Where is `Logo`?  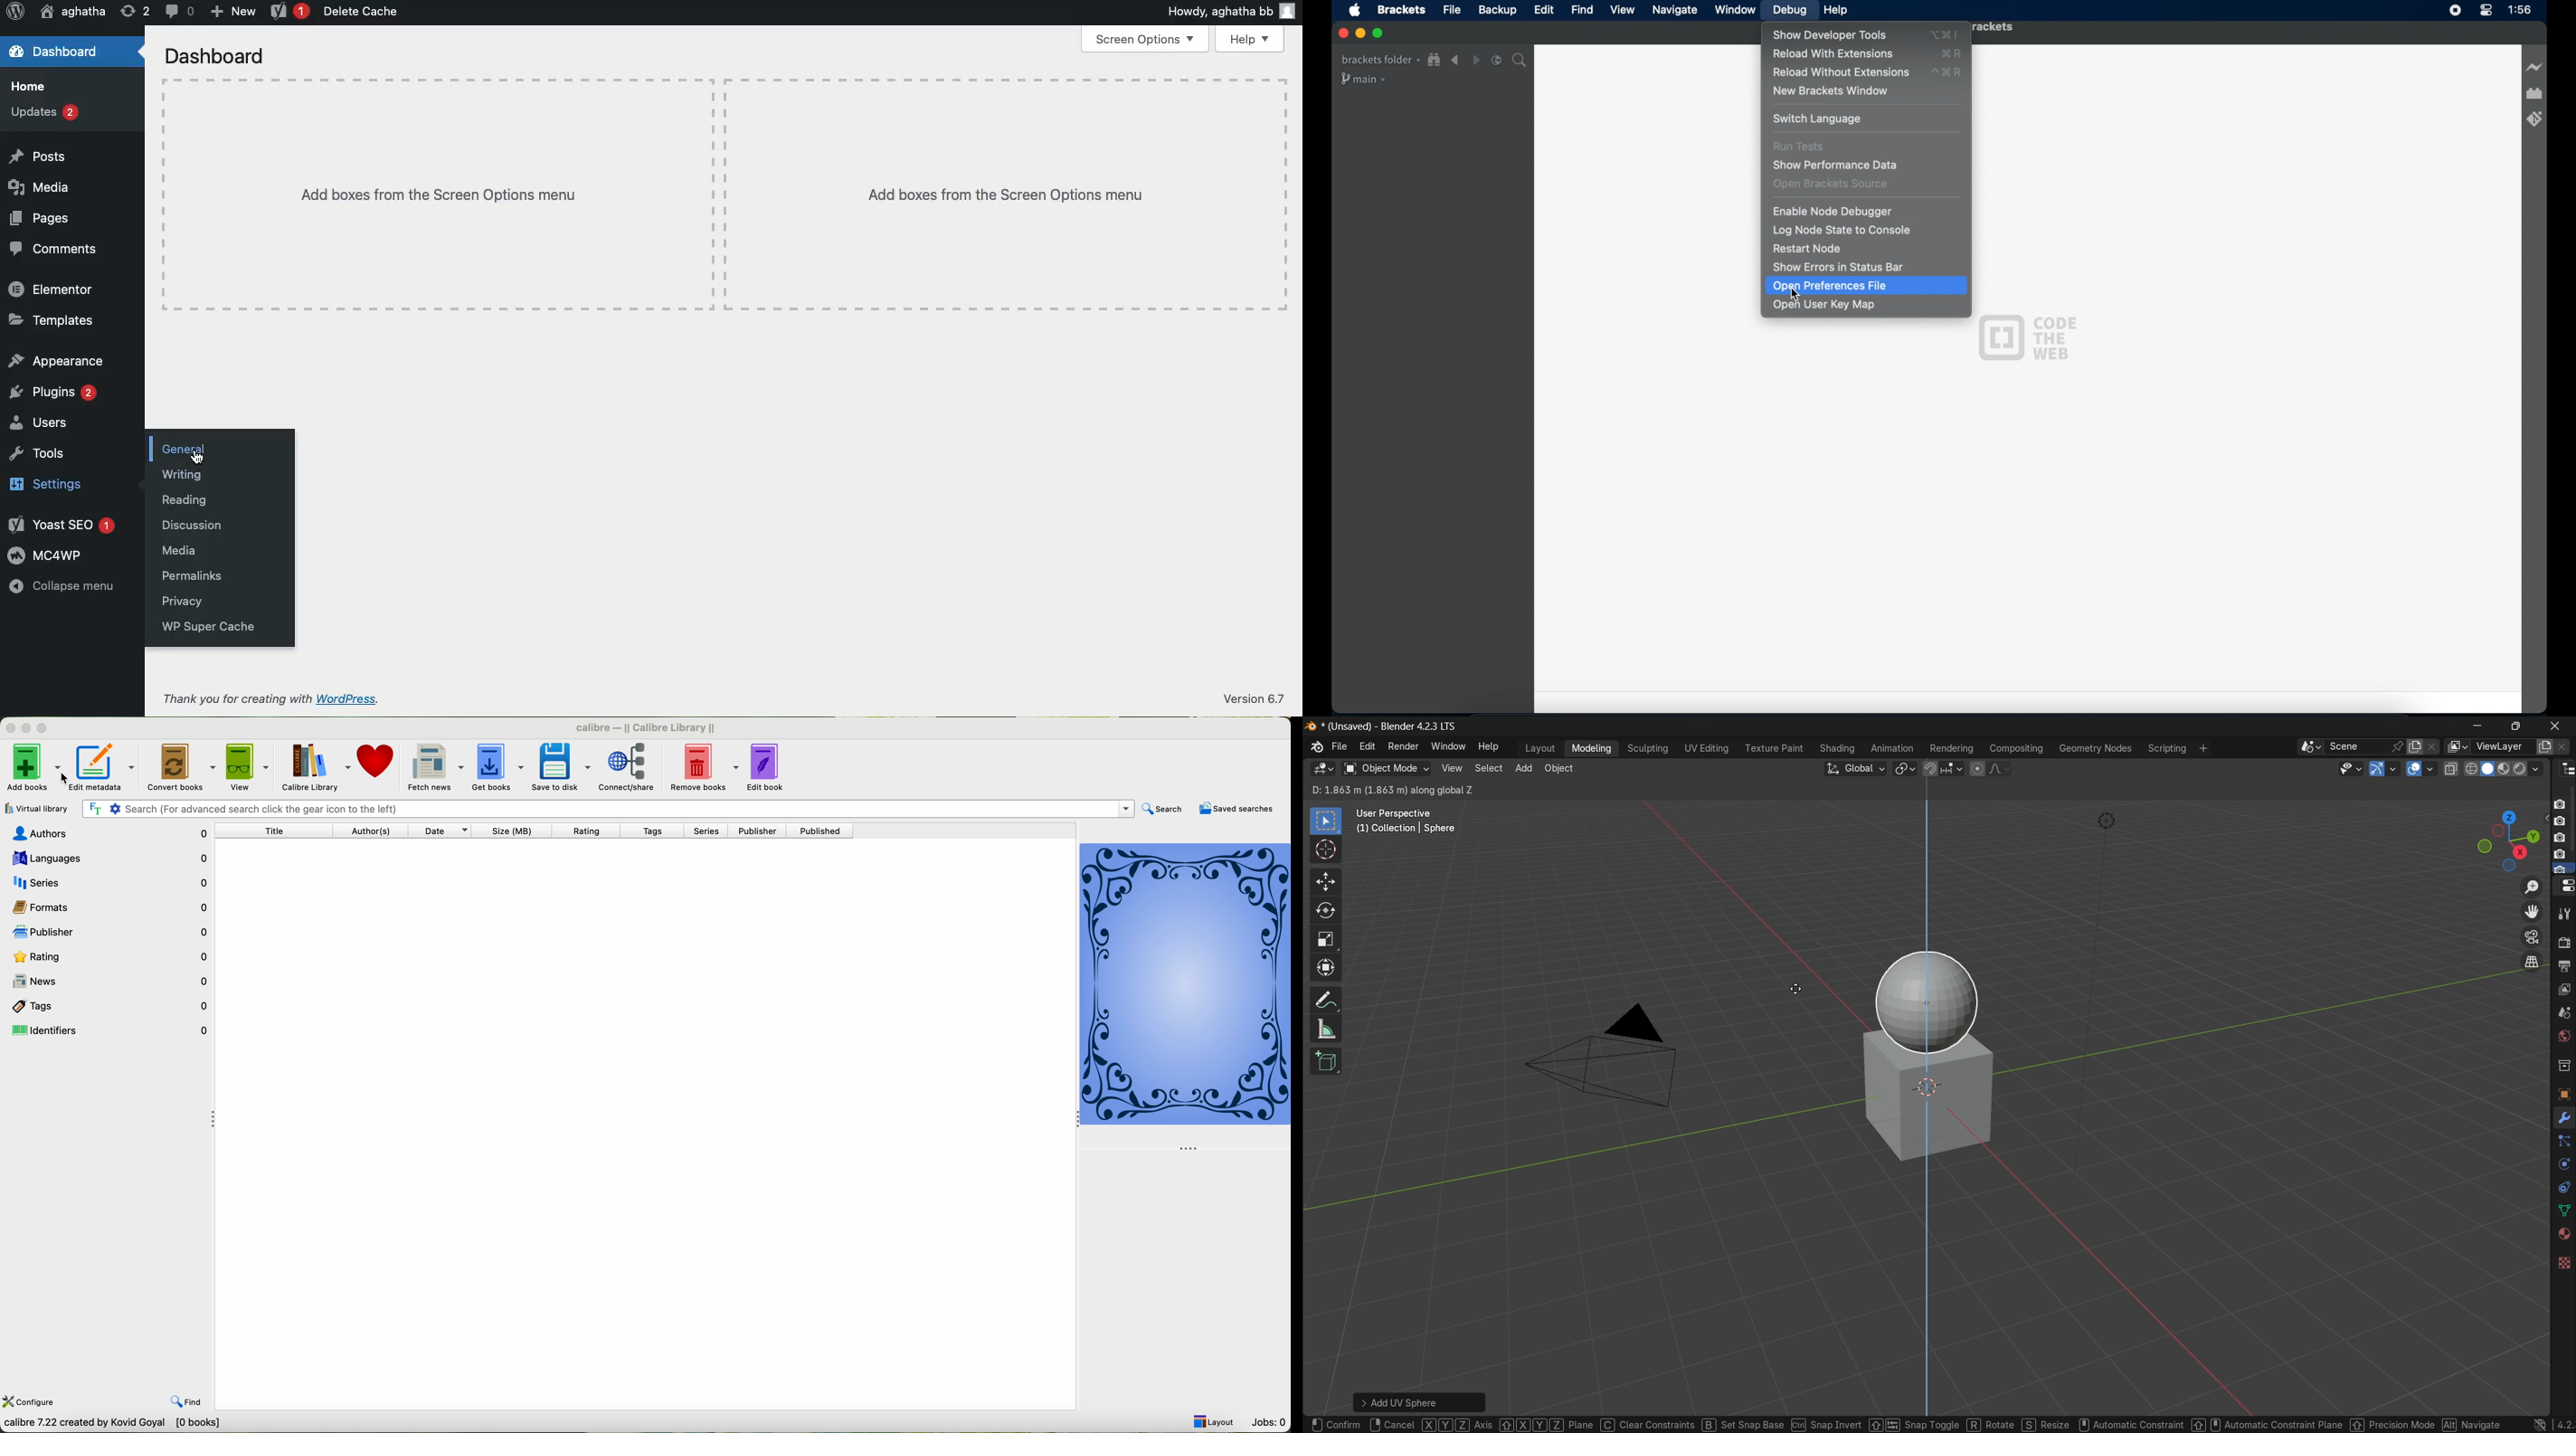
Logo is located at coordinates (15, 13).